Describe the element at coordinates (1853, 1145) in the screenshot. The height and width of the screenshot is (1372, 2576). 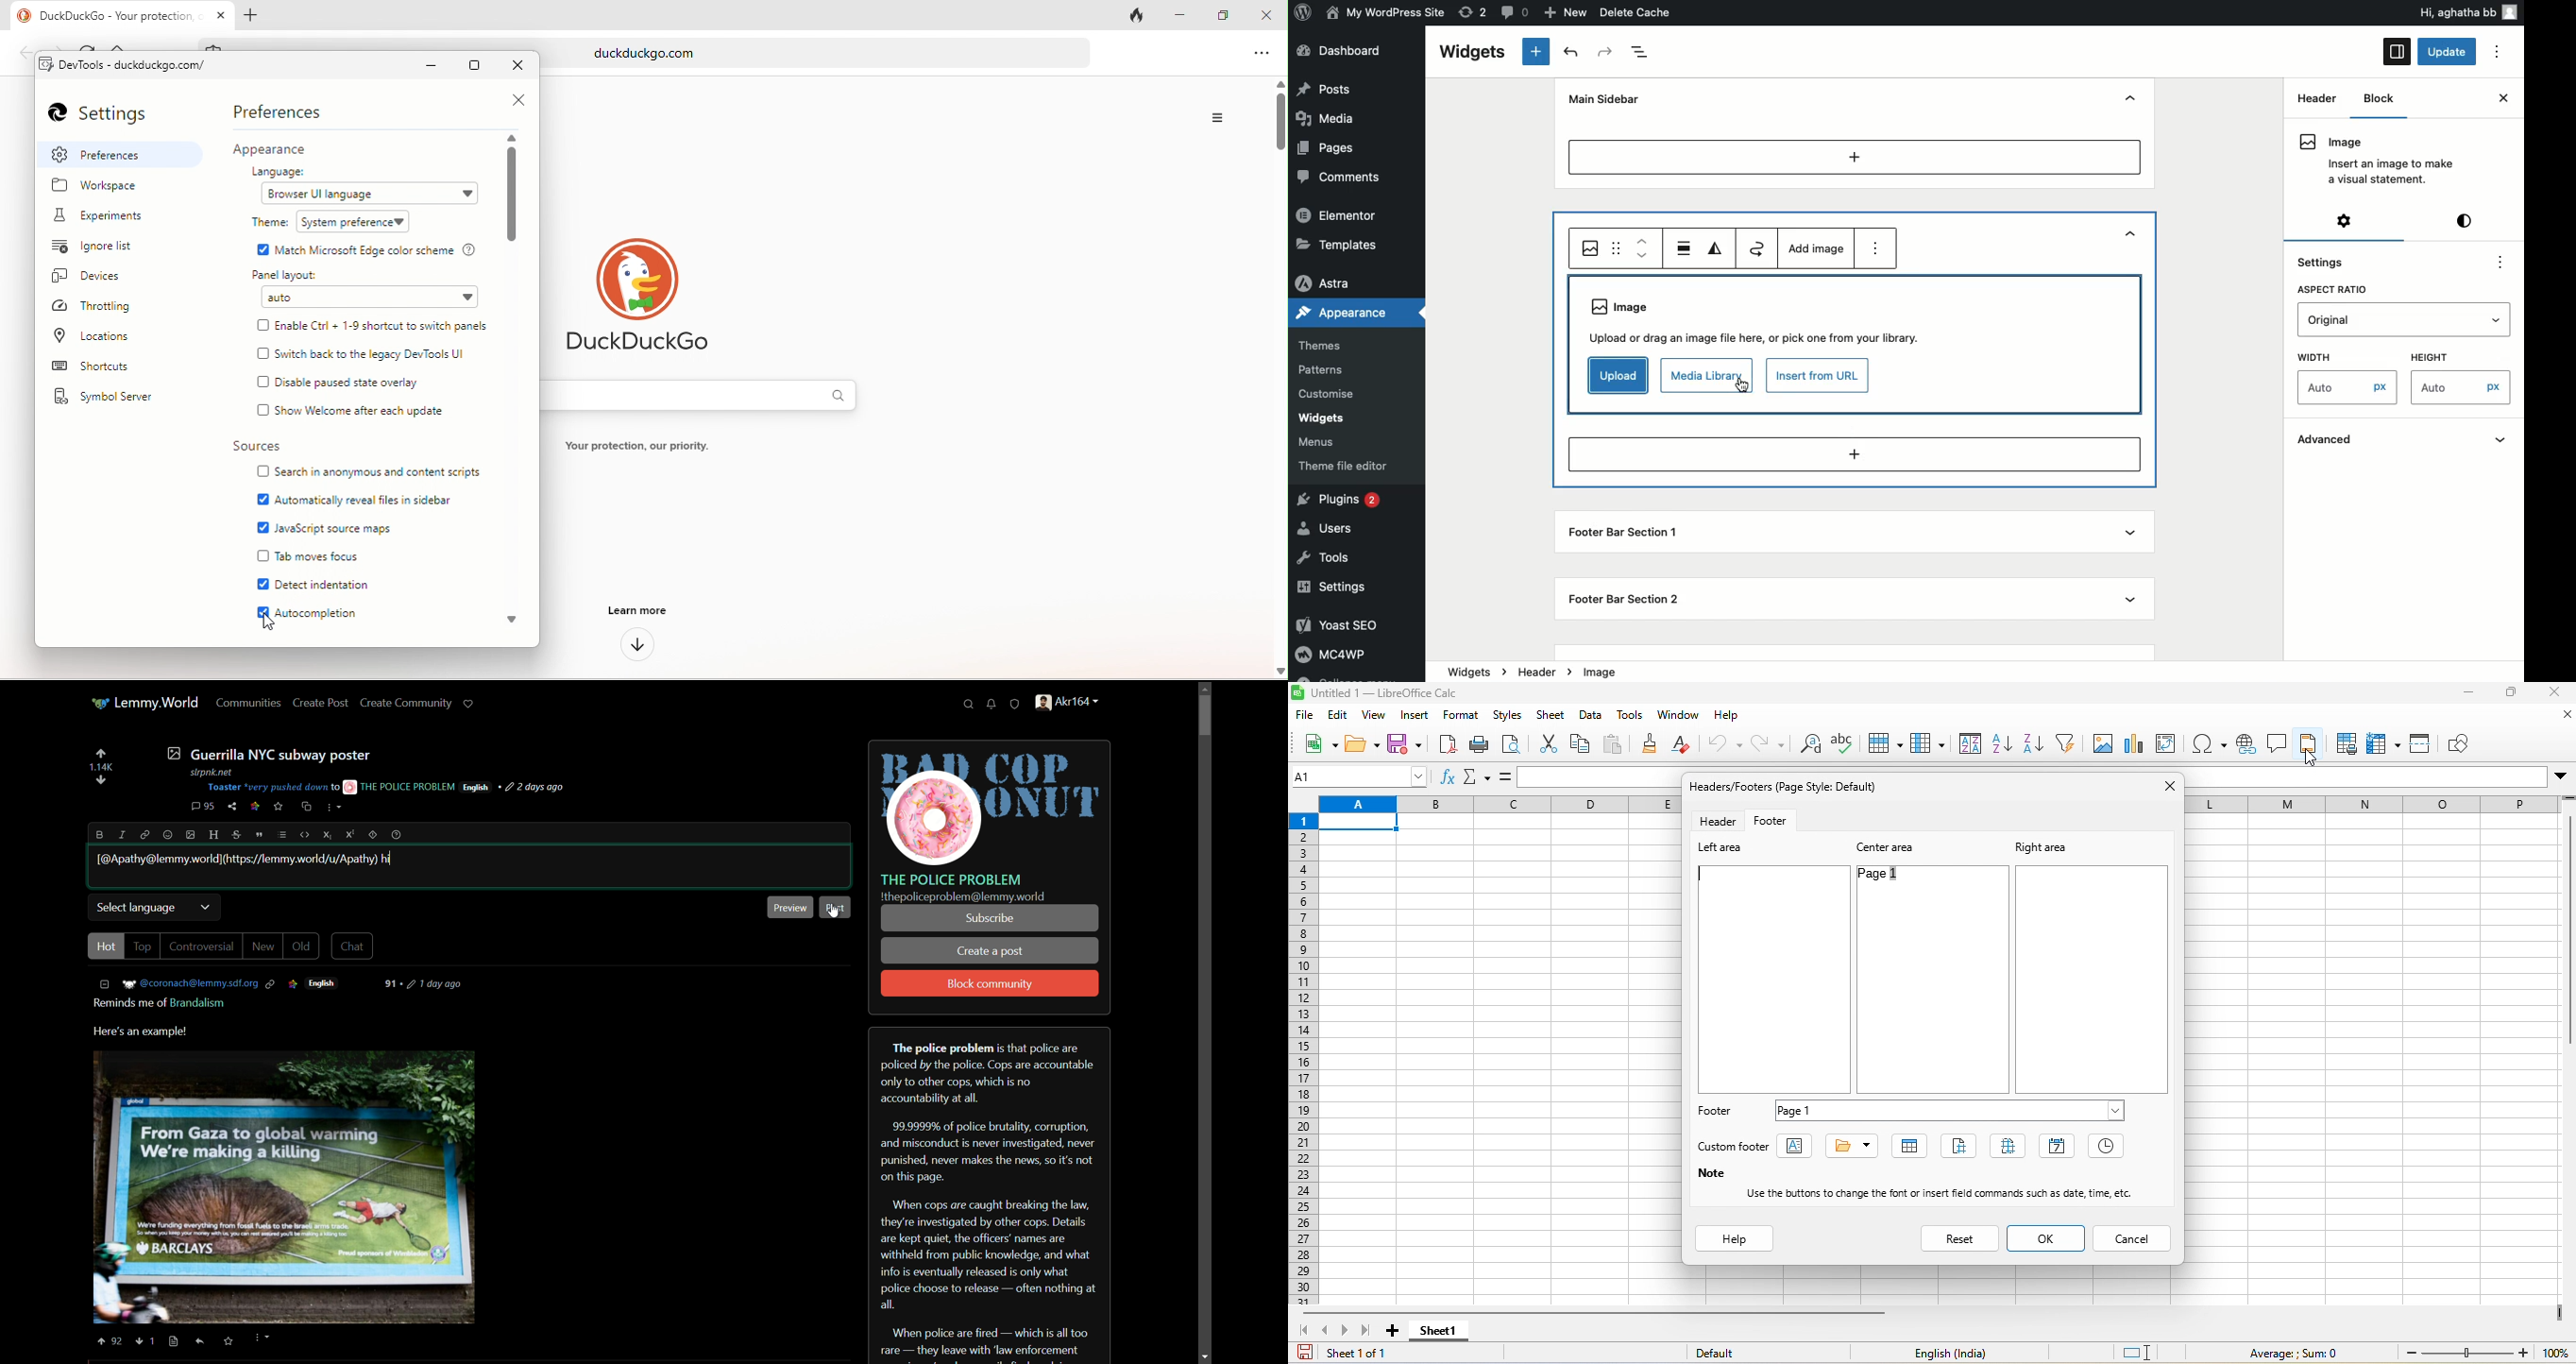
I see `title` at that location.